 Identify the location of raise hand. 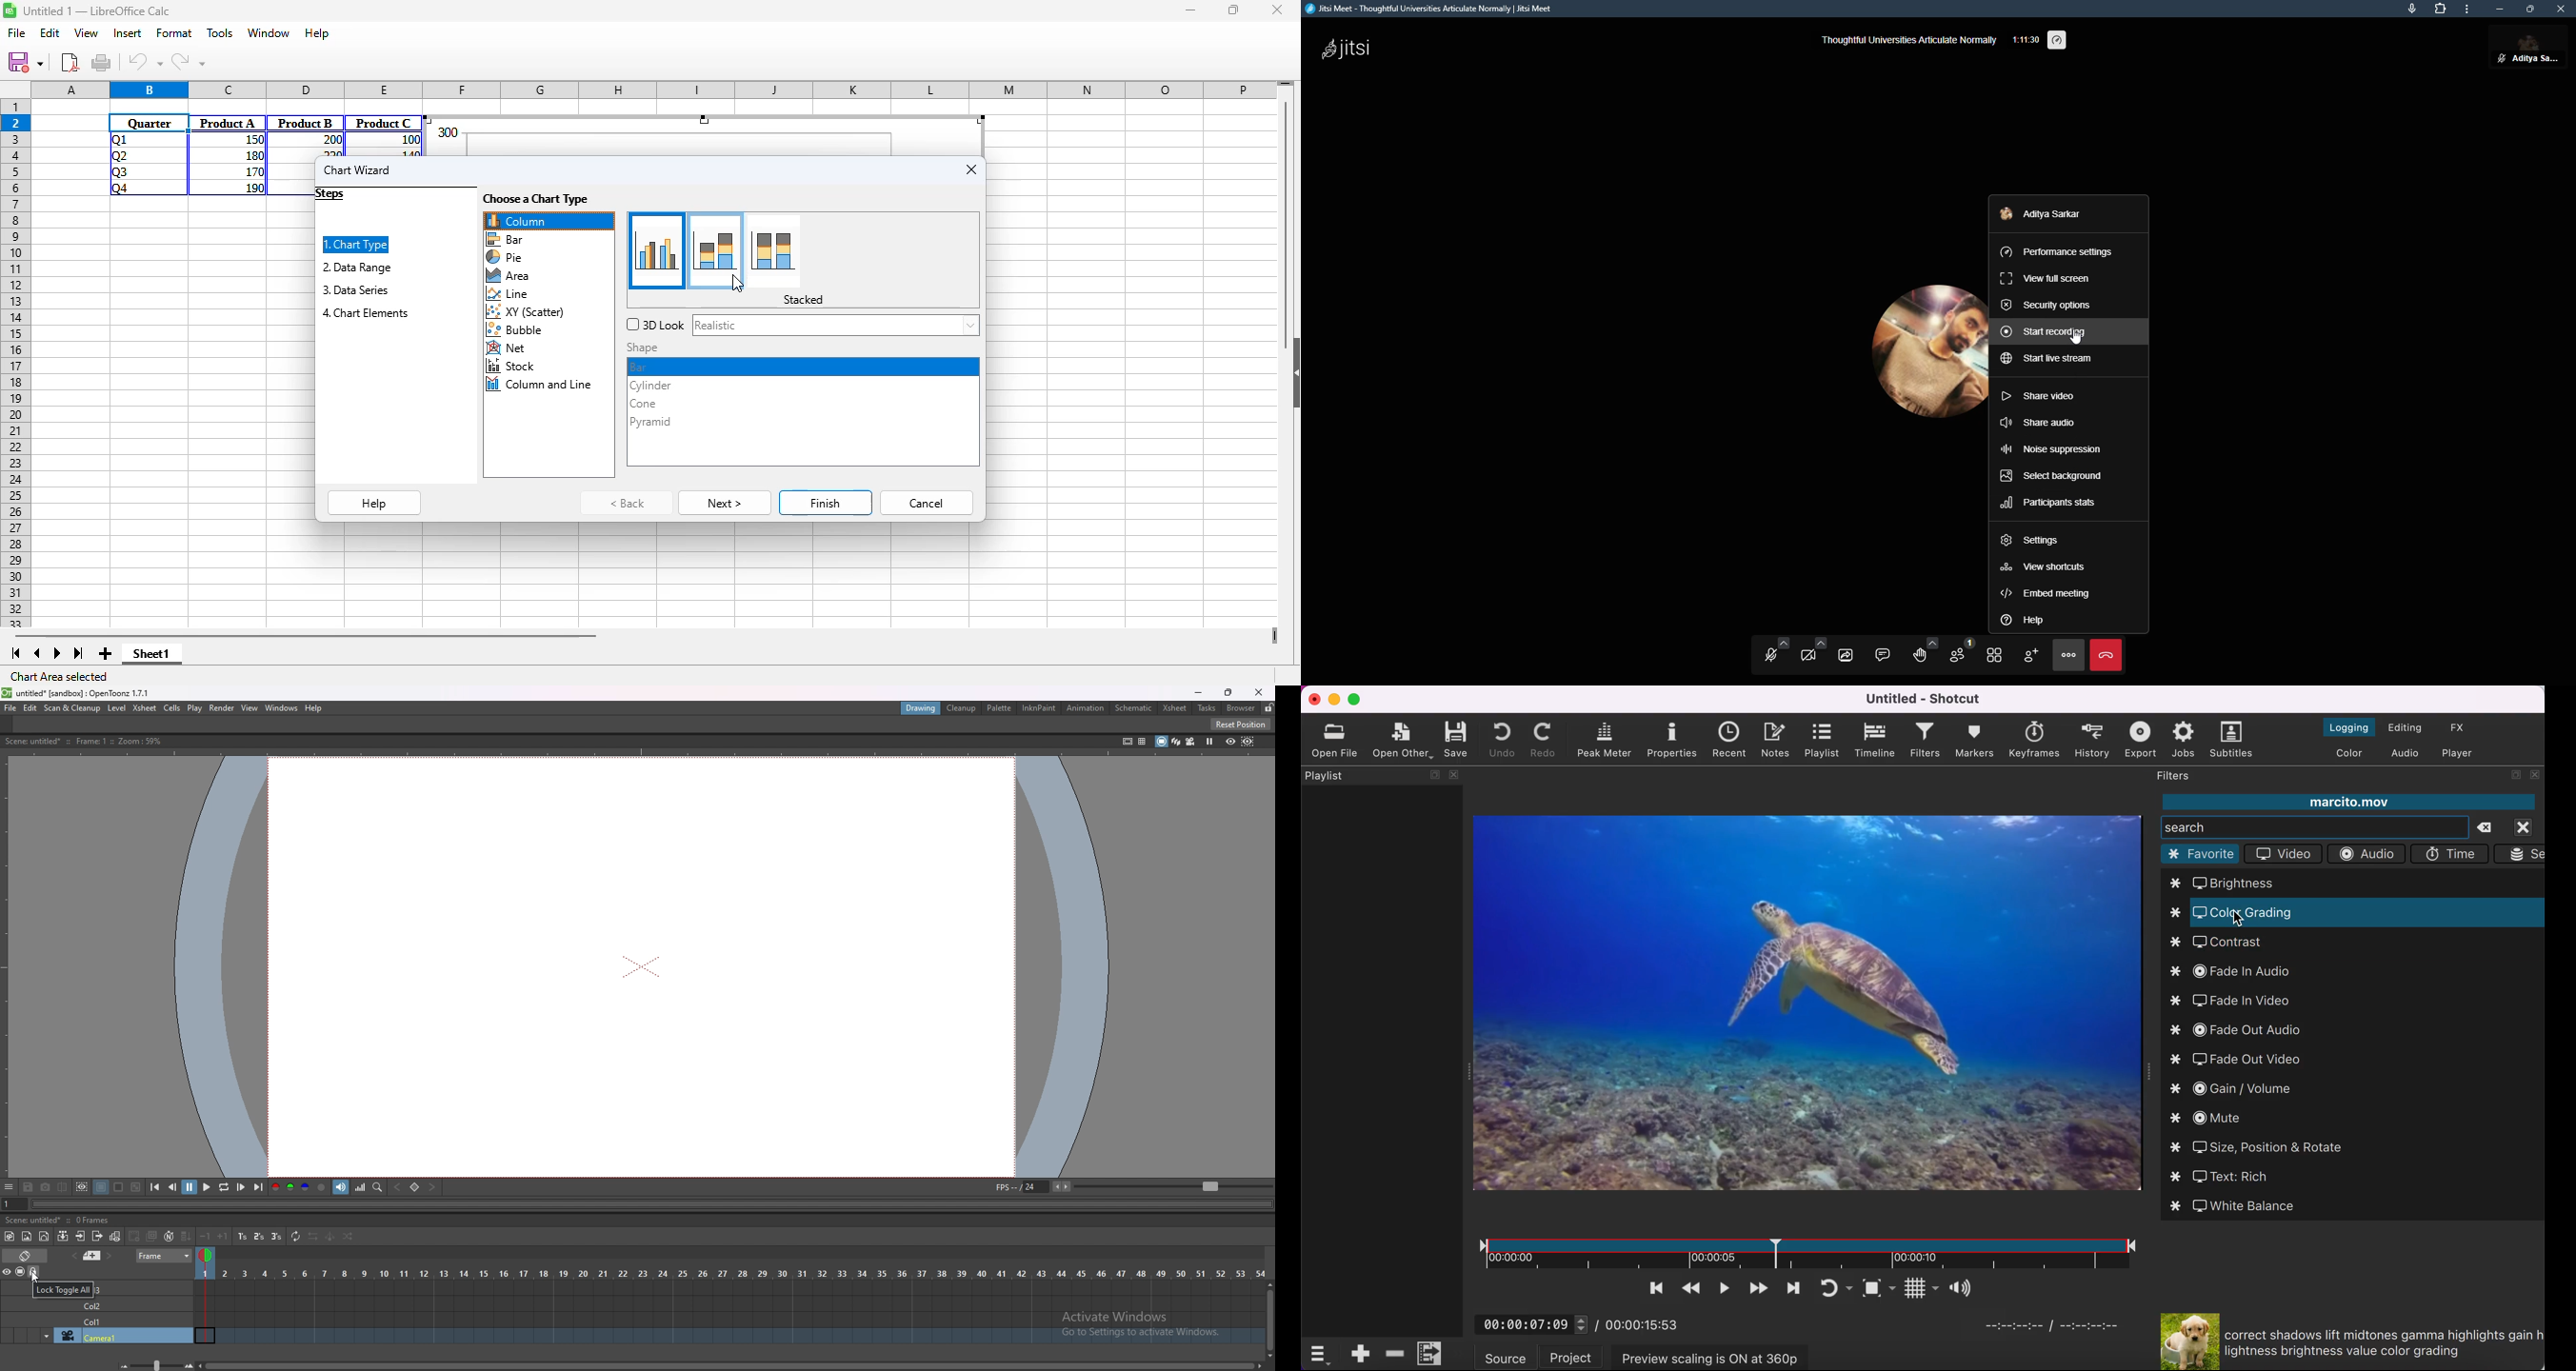
(1923, 652).